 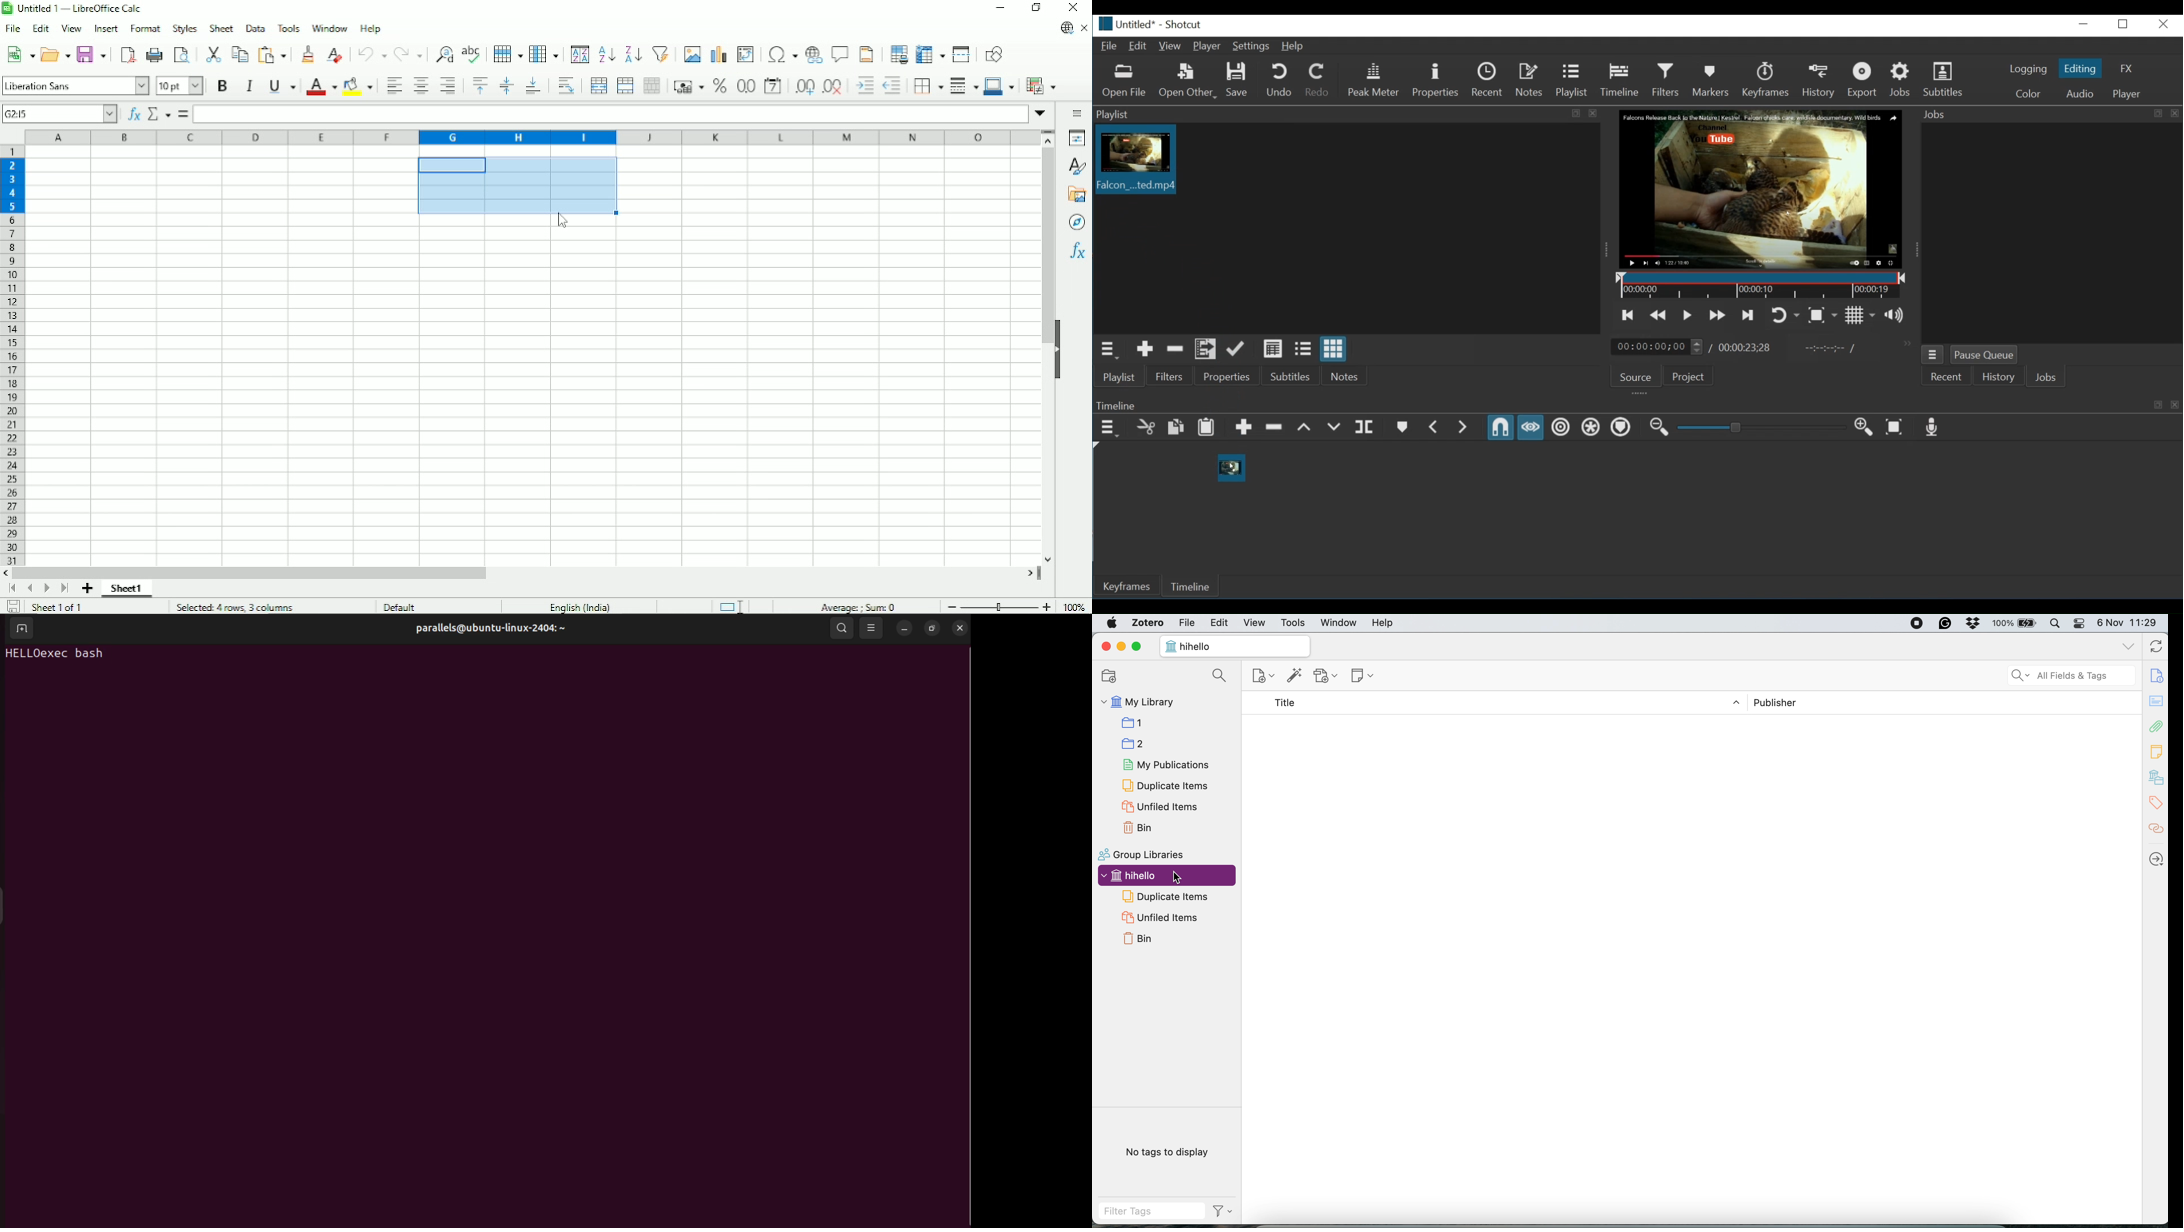 I want to click on Expand formula bar, so click(x=1042, y=114).